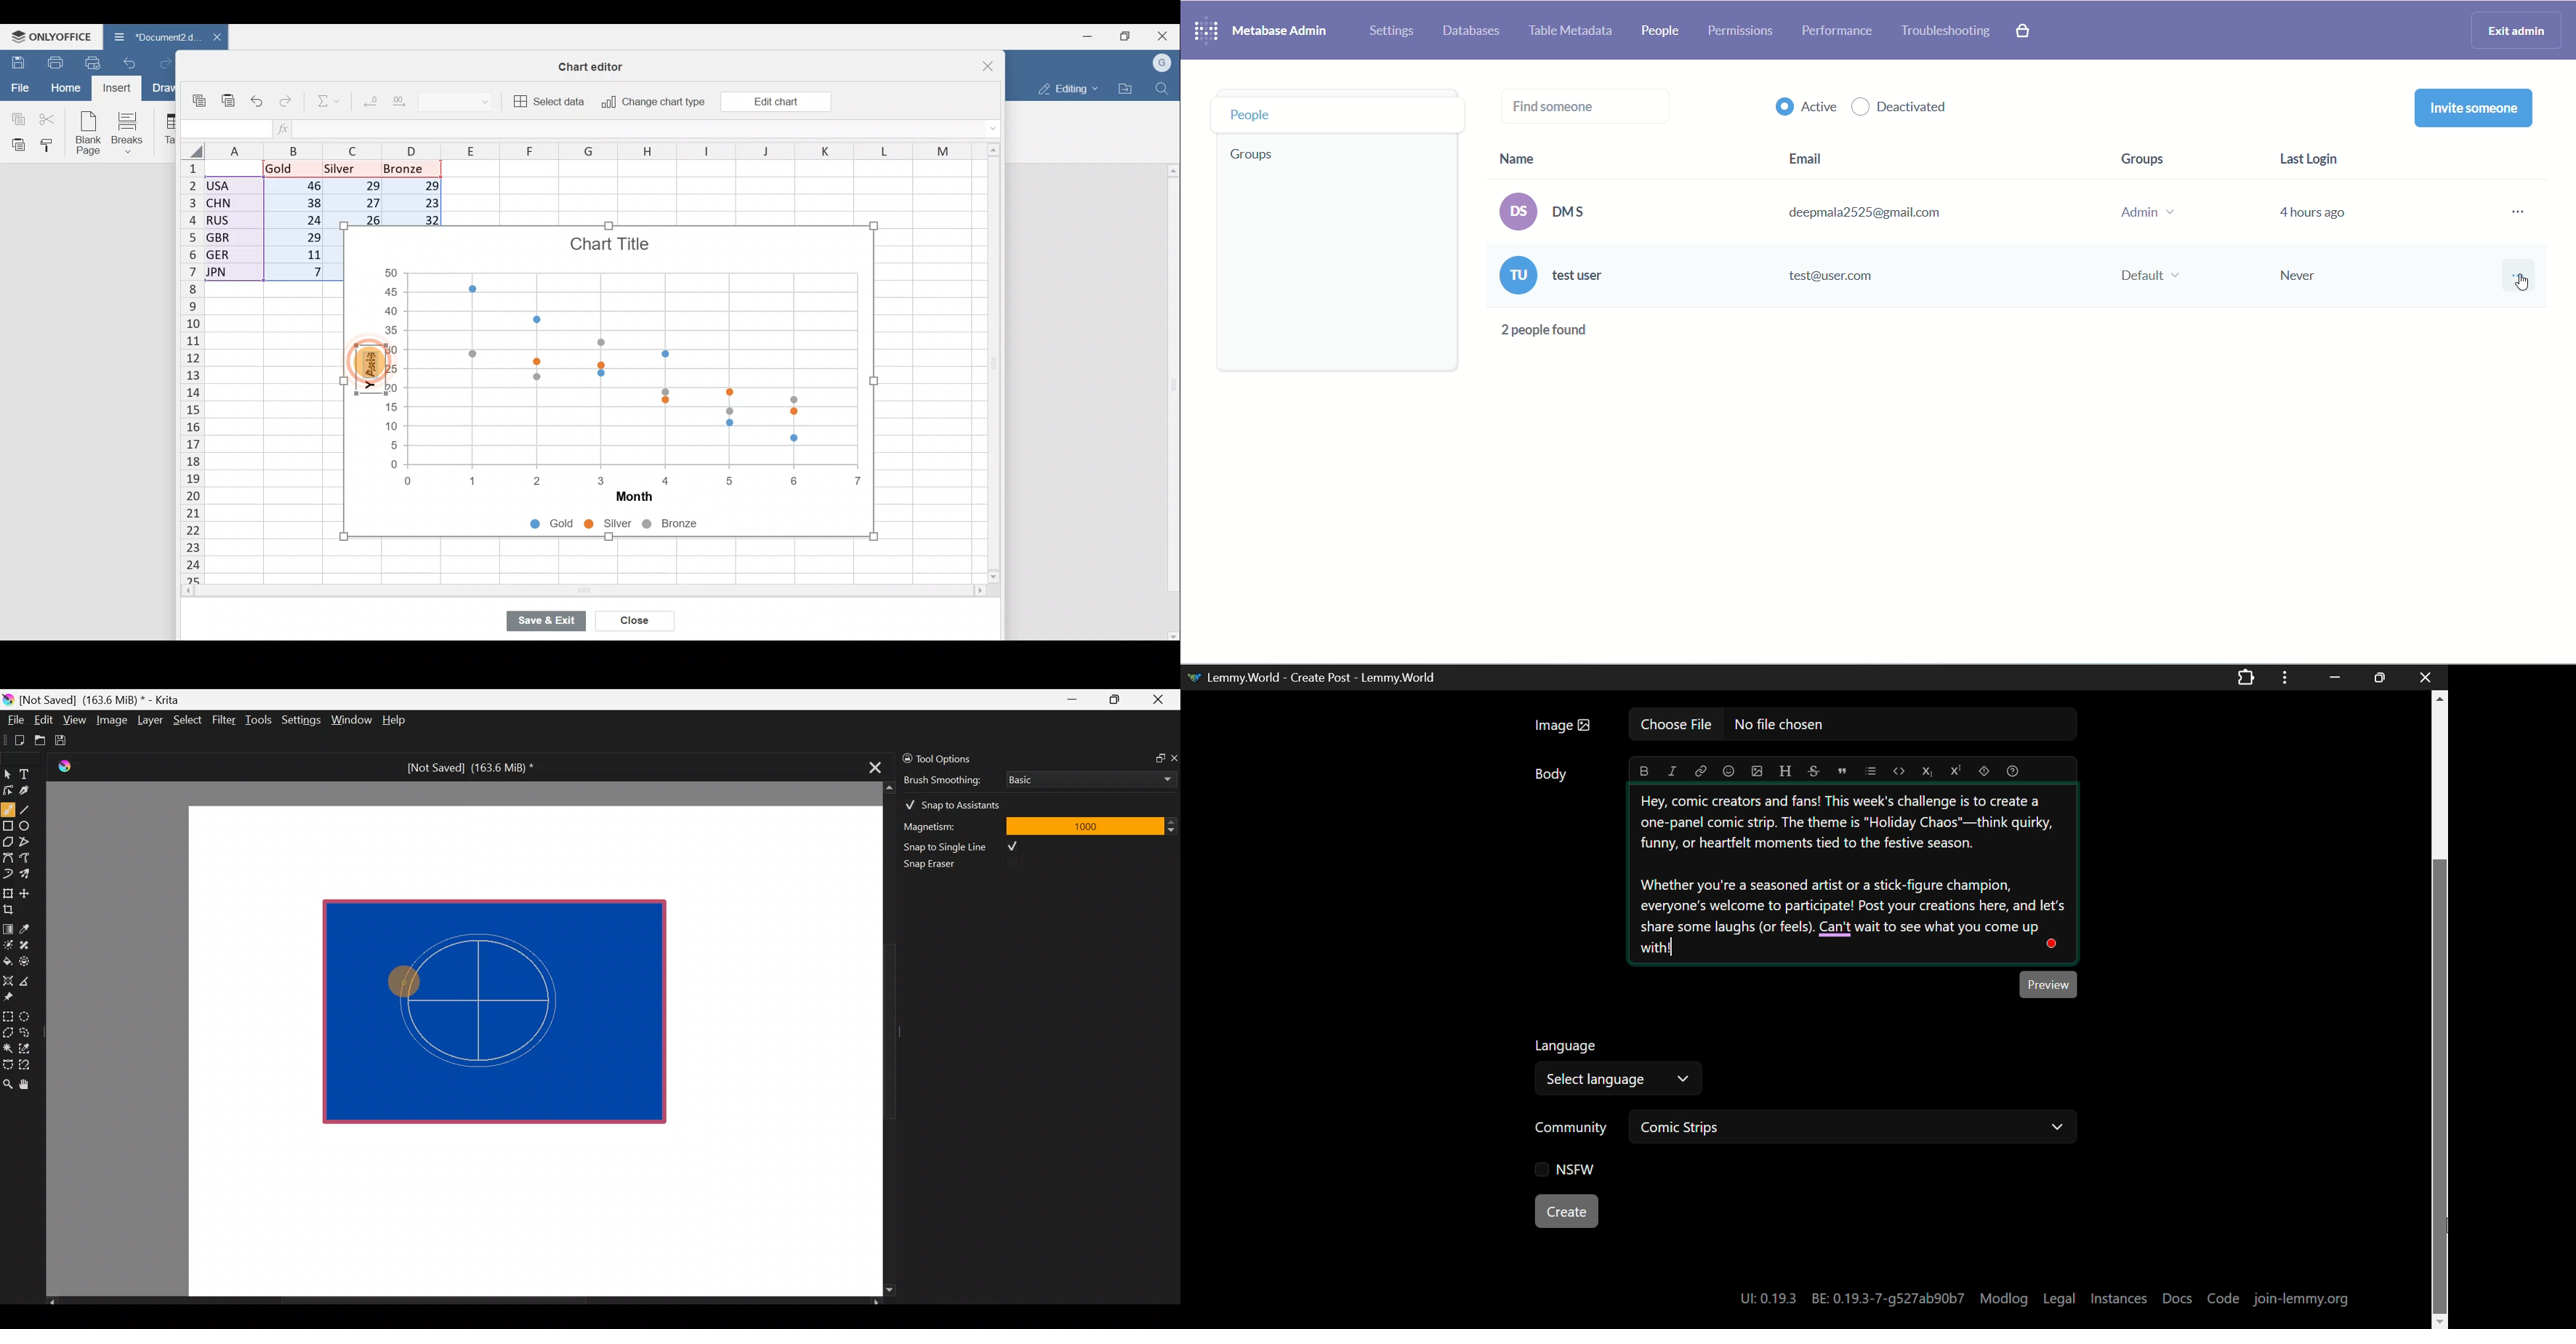  What do you see at coordinates (2303, 1298) in the screenshot?
I see `join-lemmy.org` at bounding box center [2303, 1298].